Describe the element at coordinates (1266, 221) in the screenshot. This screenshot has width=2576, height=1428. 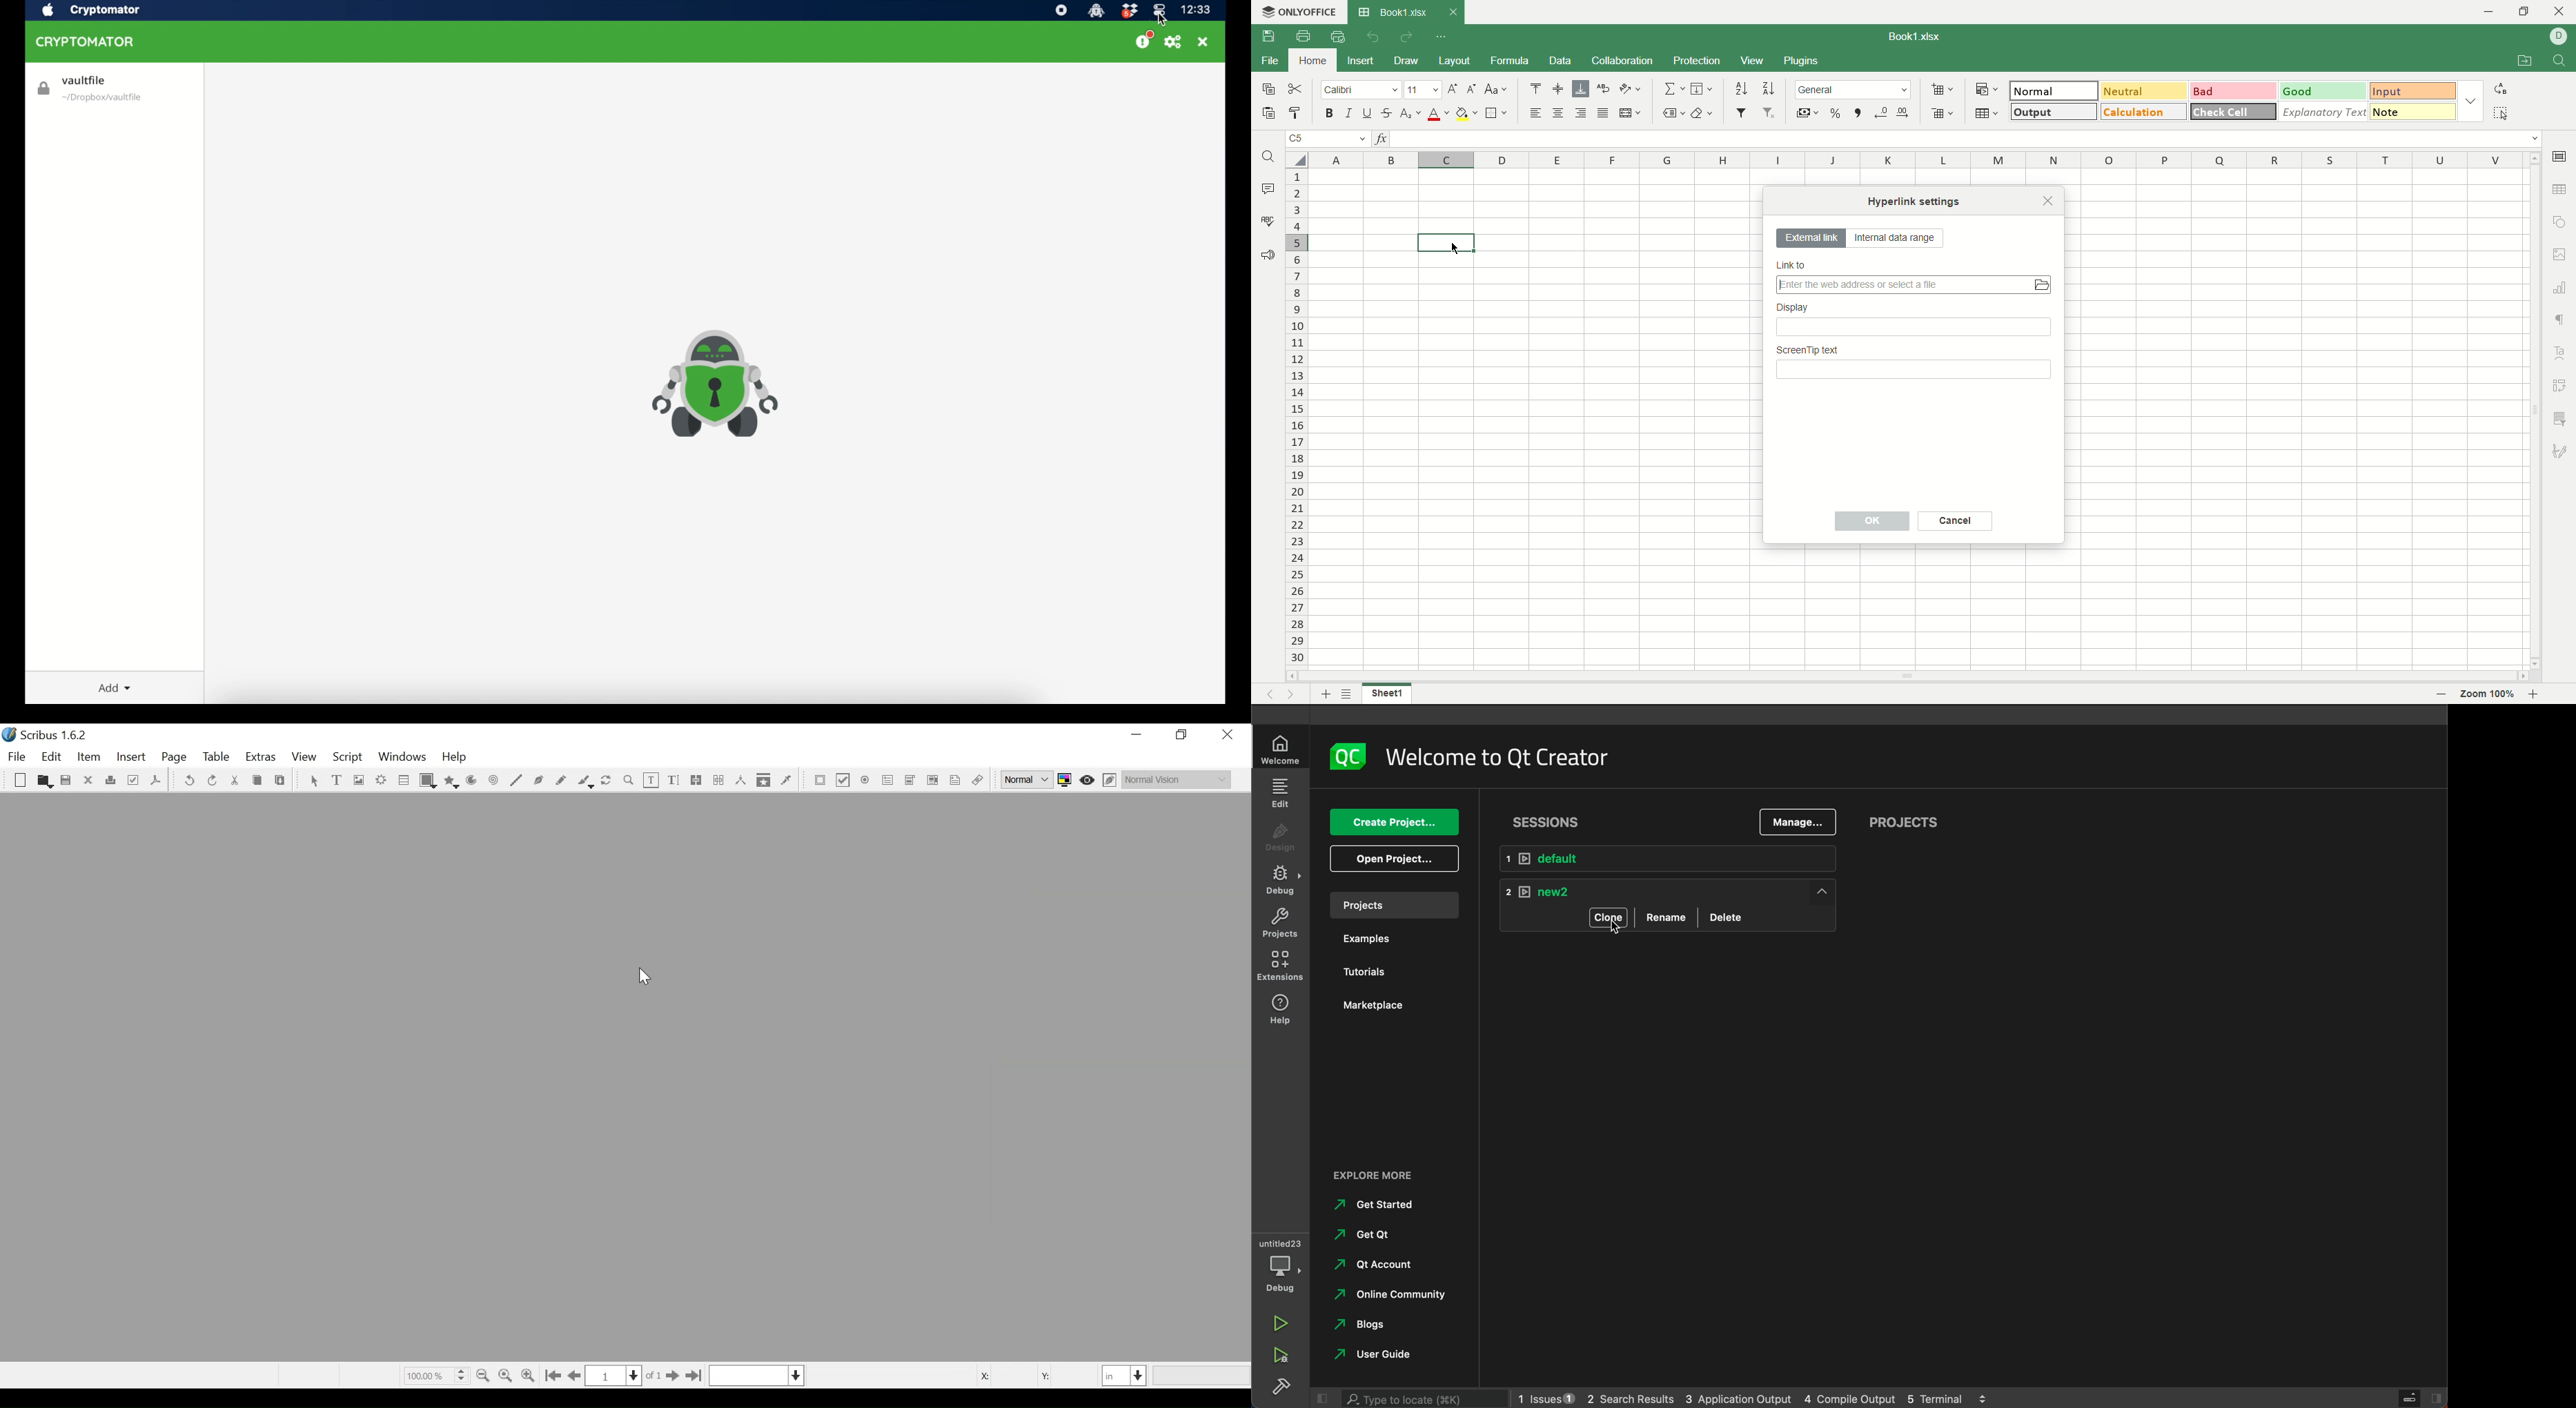
I see `spell check` at that location.